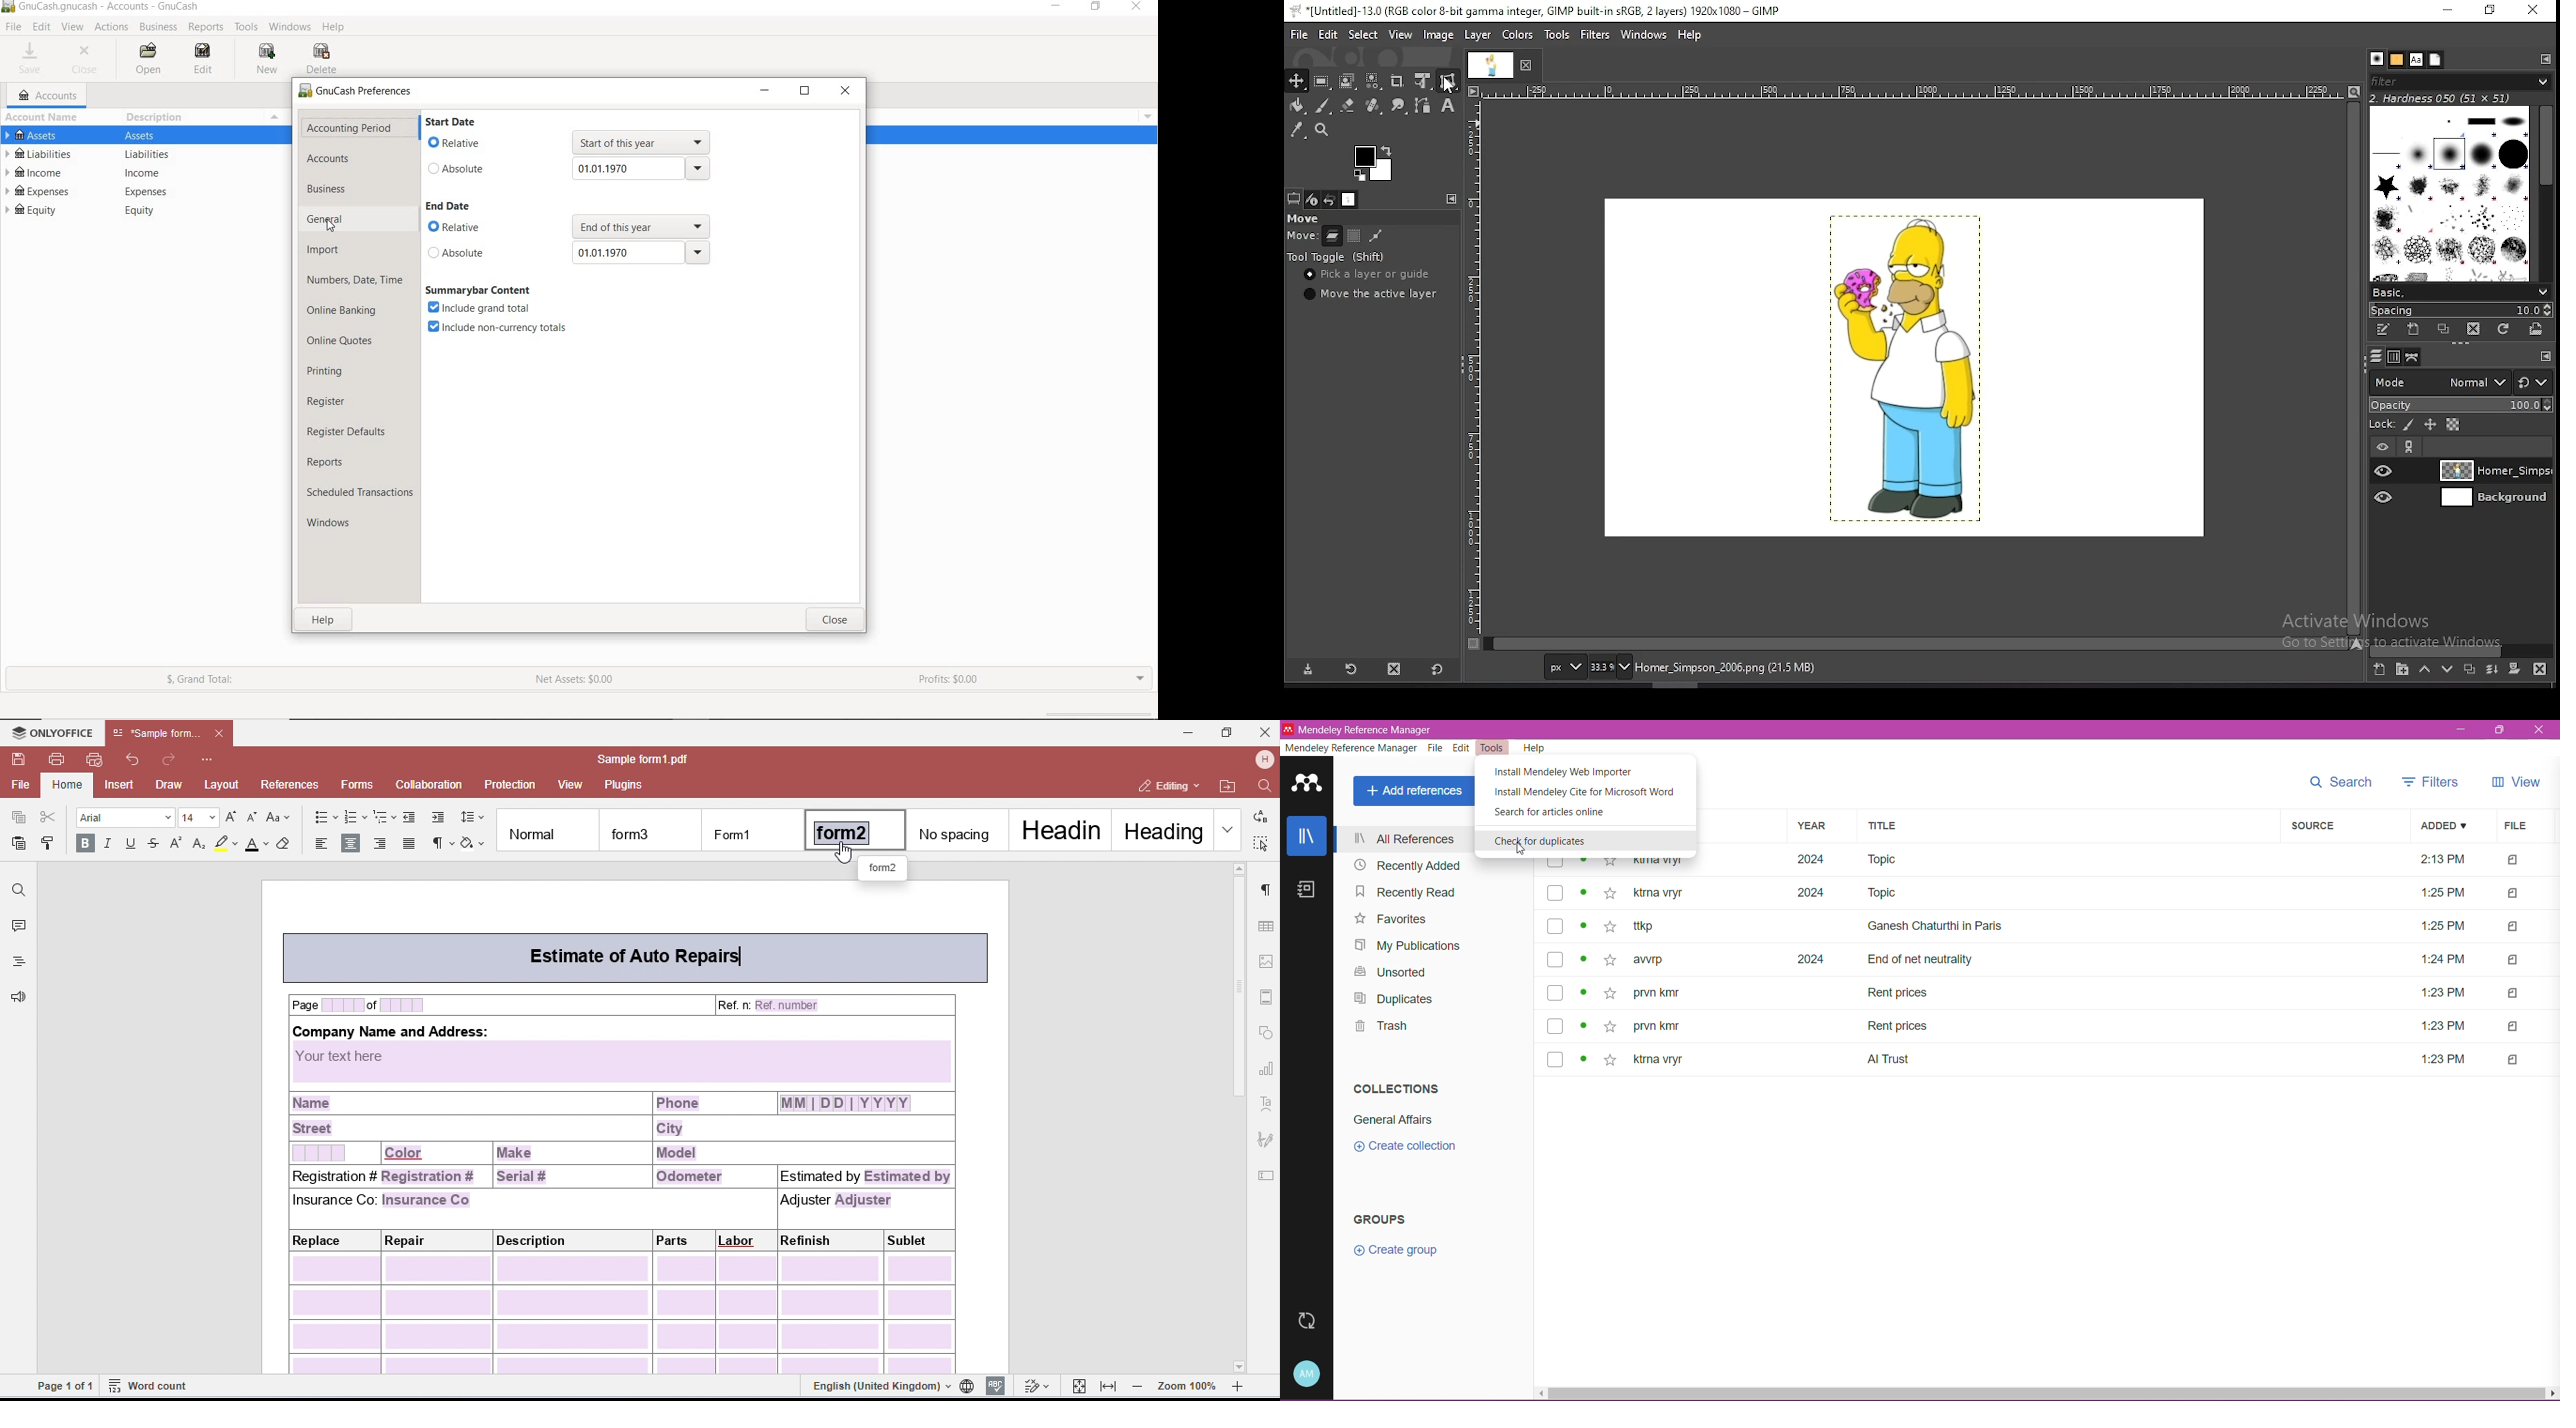 This screenshot has width=2576, height=1428. What do you see at coordinates (2537, 669) in the screenshot?
I see `delete layer` at bounding box center [2537, 669].